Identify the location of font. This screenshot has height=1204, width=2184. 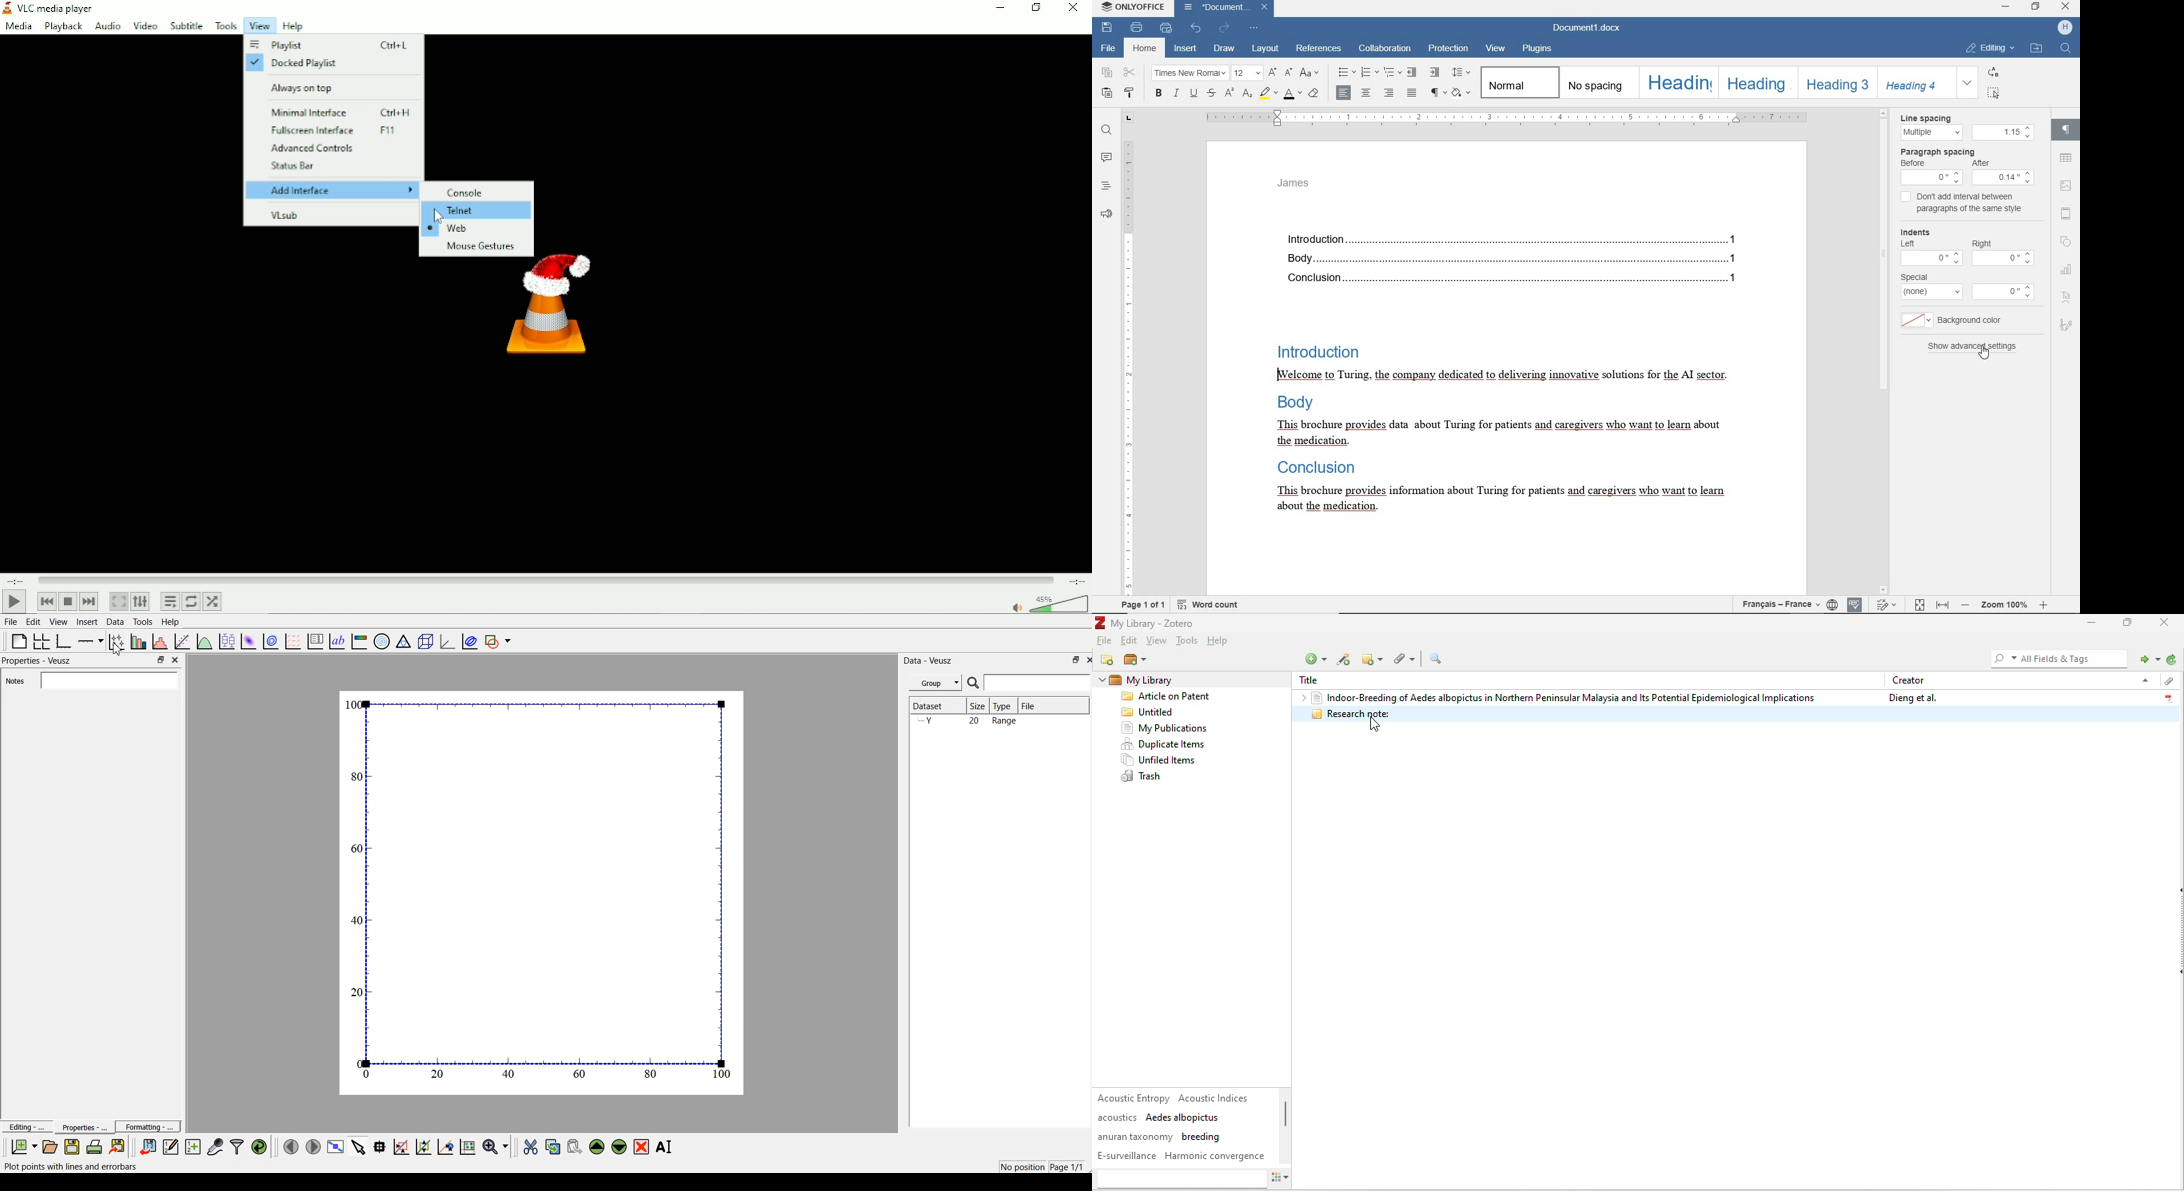
(1190, 74).